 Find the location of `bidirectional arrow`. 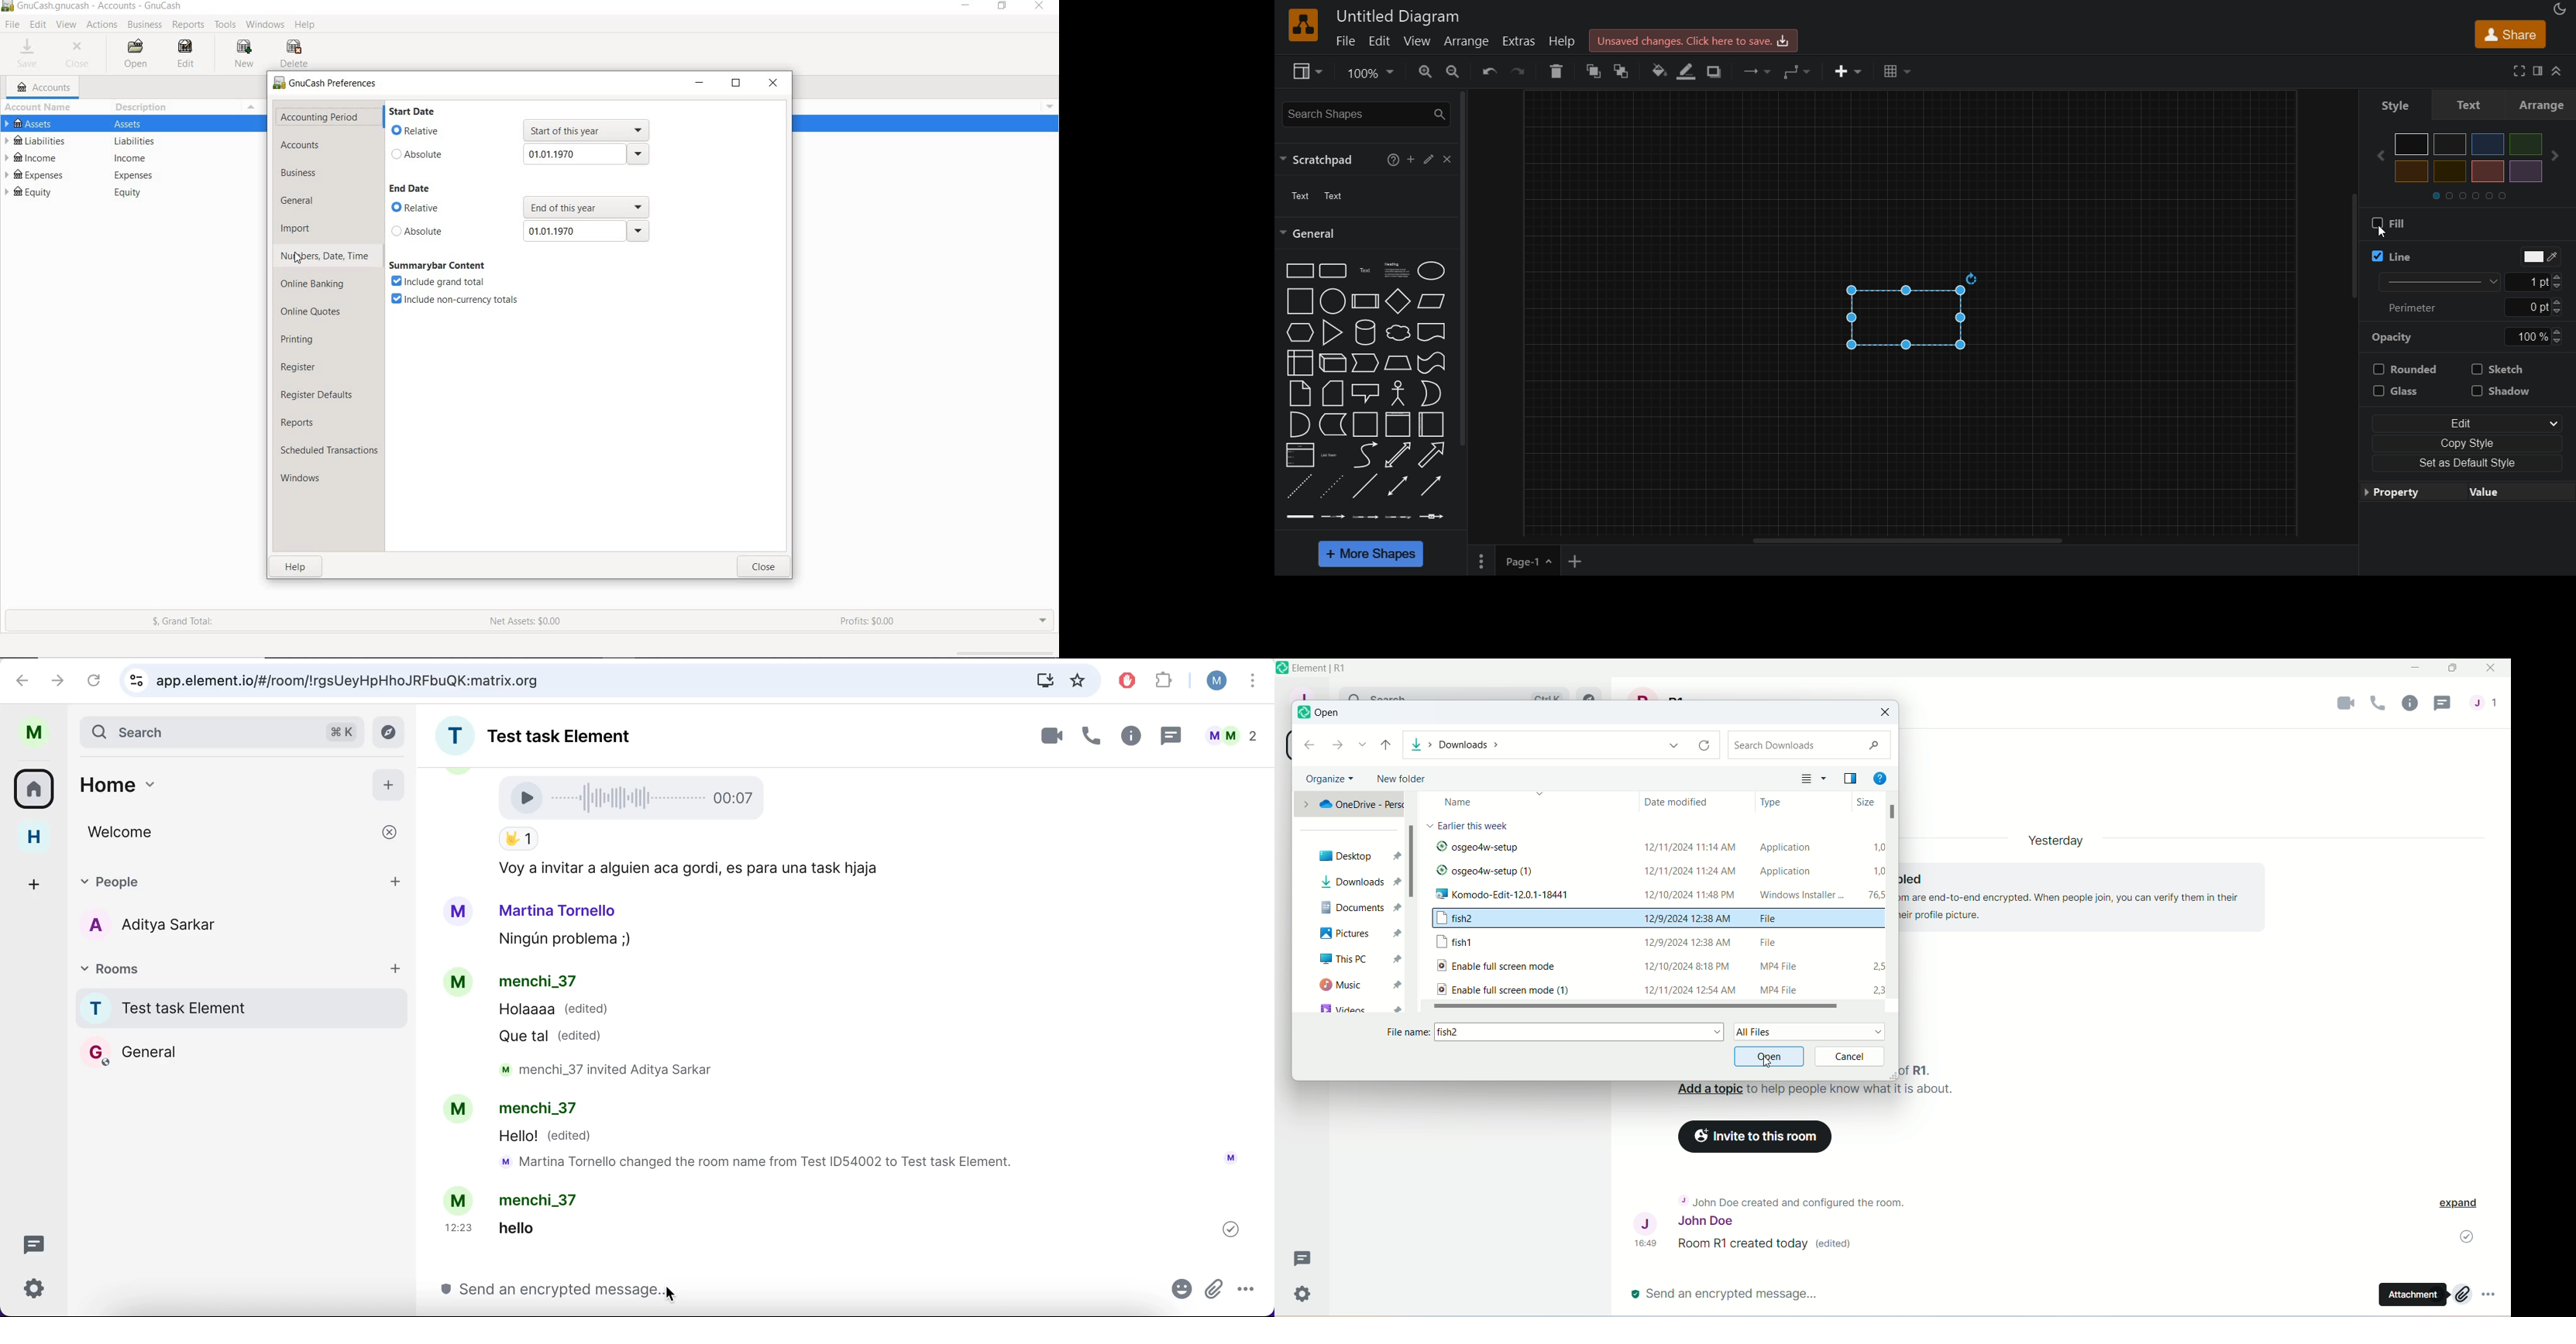

bidirectional arrow is located at coordinates (1399, 456).